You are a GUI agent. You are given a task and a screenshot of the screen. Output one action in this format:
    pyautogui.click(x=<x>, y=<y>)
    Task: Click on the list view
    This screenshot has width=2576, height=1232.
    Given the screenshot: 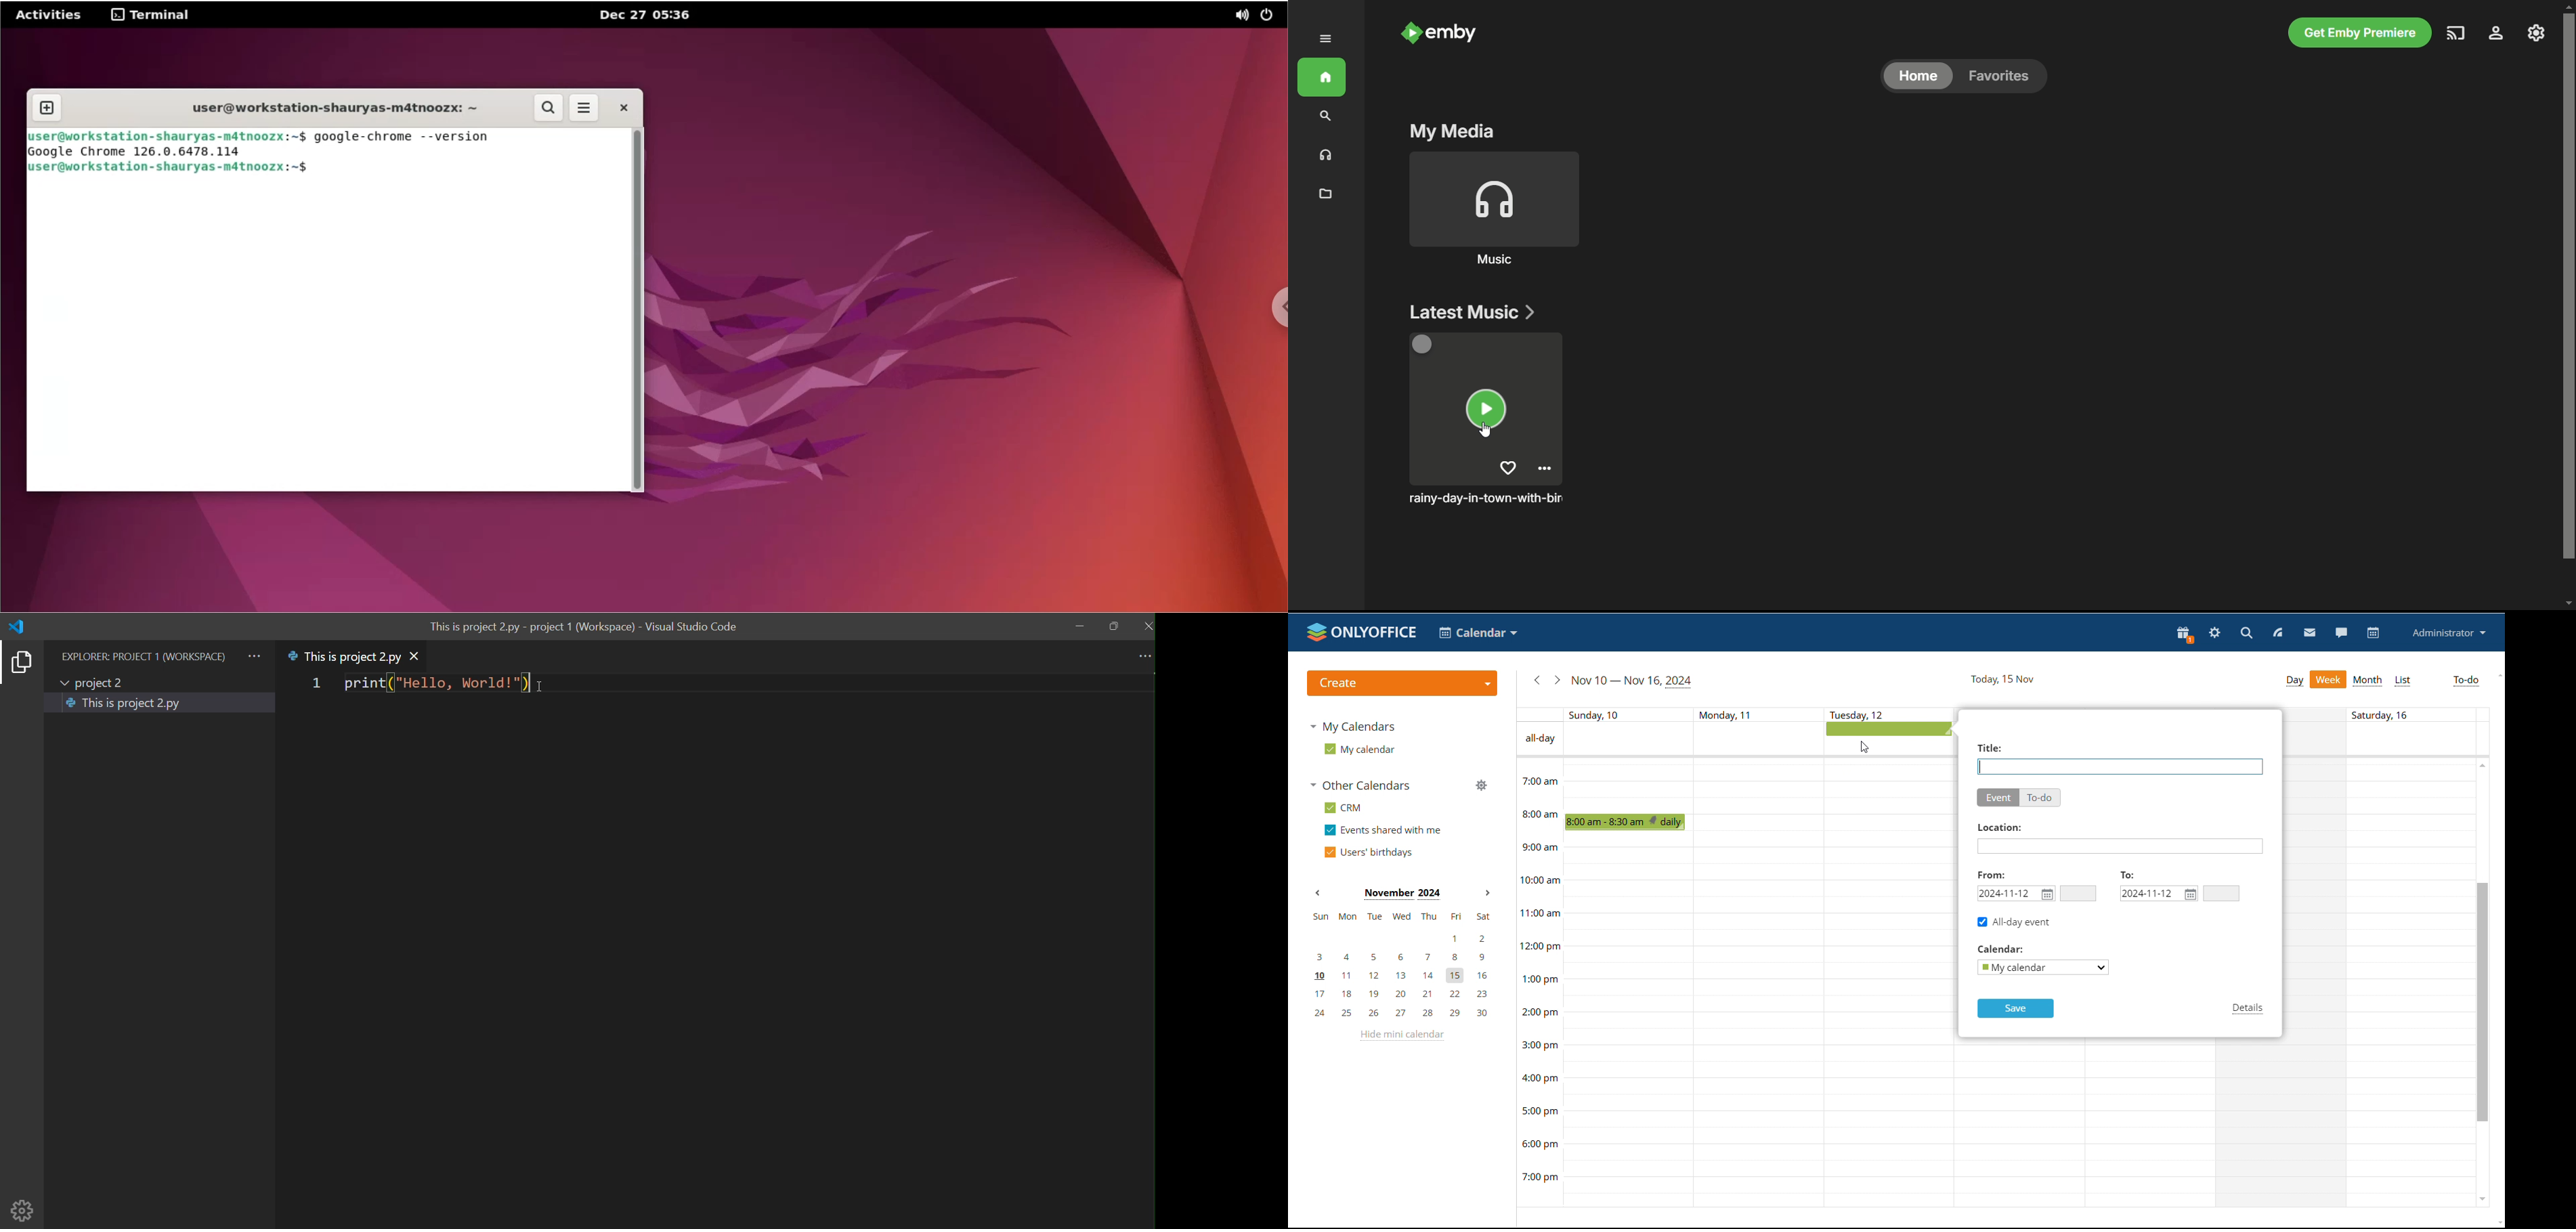 What is the action you would take?
    pyautogui.click(x=2404, y=681)
    